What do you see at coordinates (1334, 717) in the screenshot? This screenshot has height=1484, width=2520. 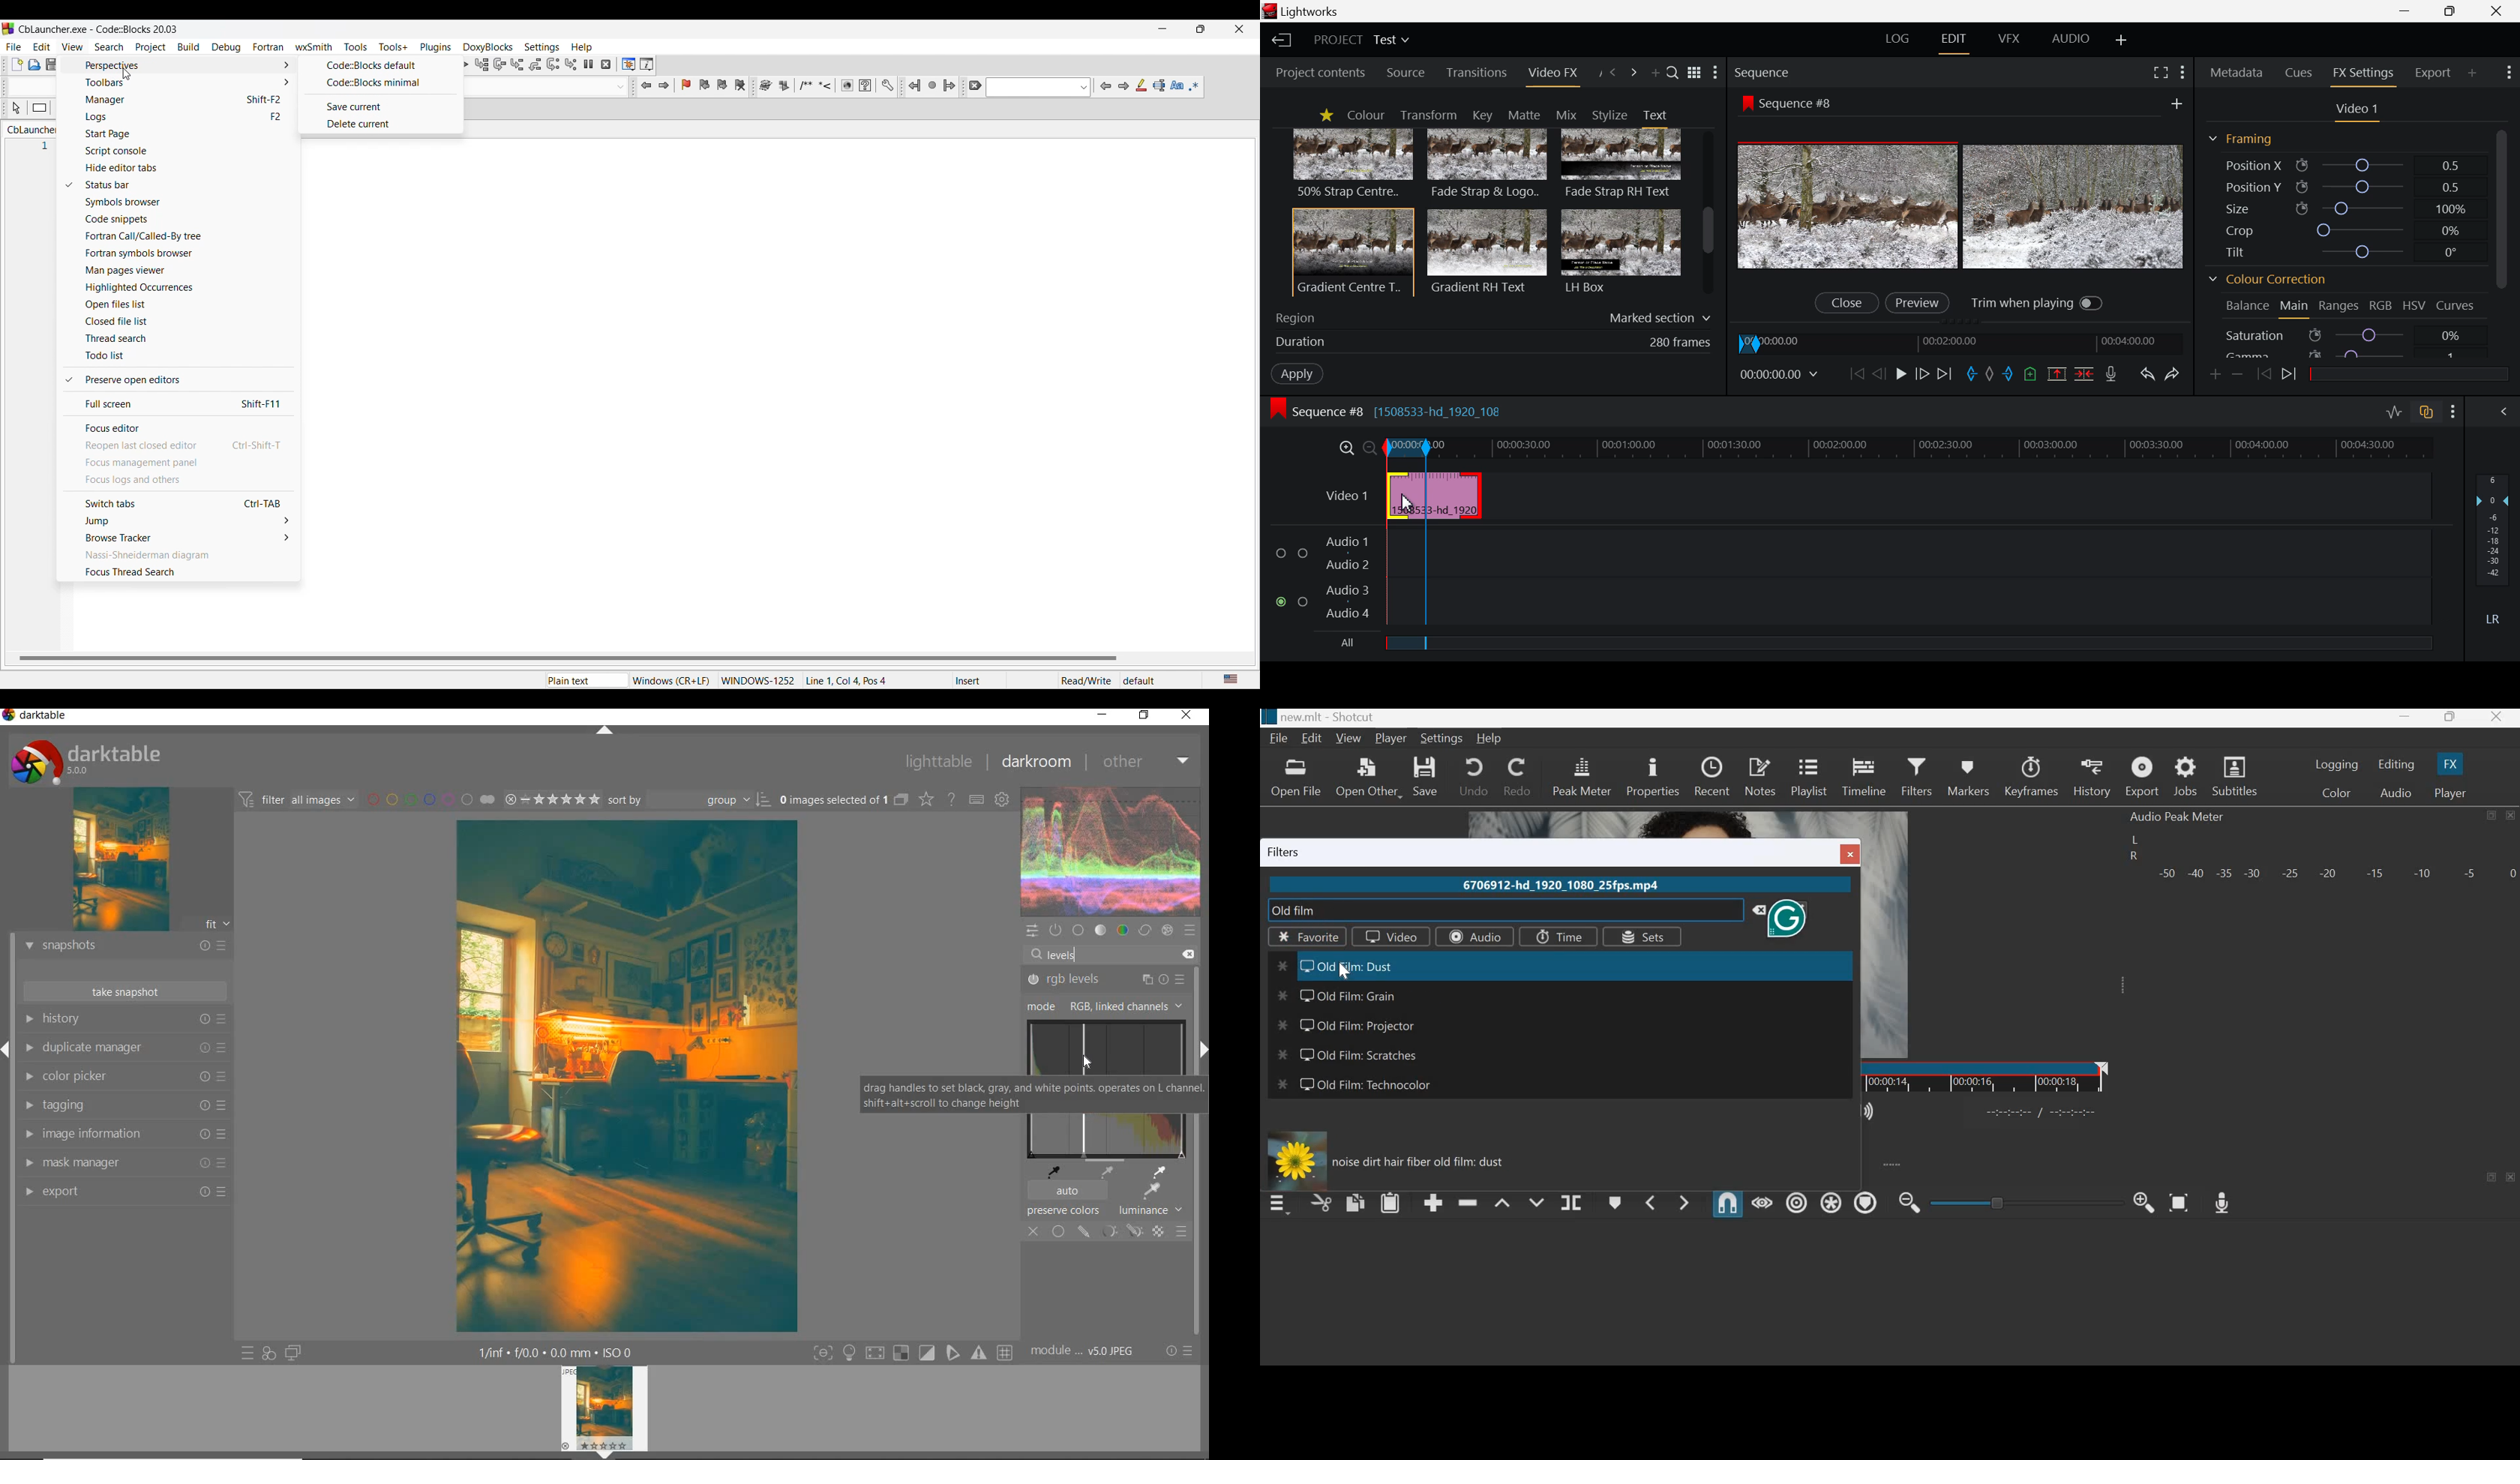 I see `new.mlt - Shotcut` at bounding box center [1334, 717].